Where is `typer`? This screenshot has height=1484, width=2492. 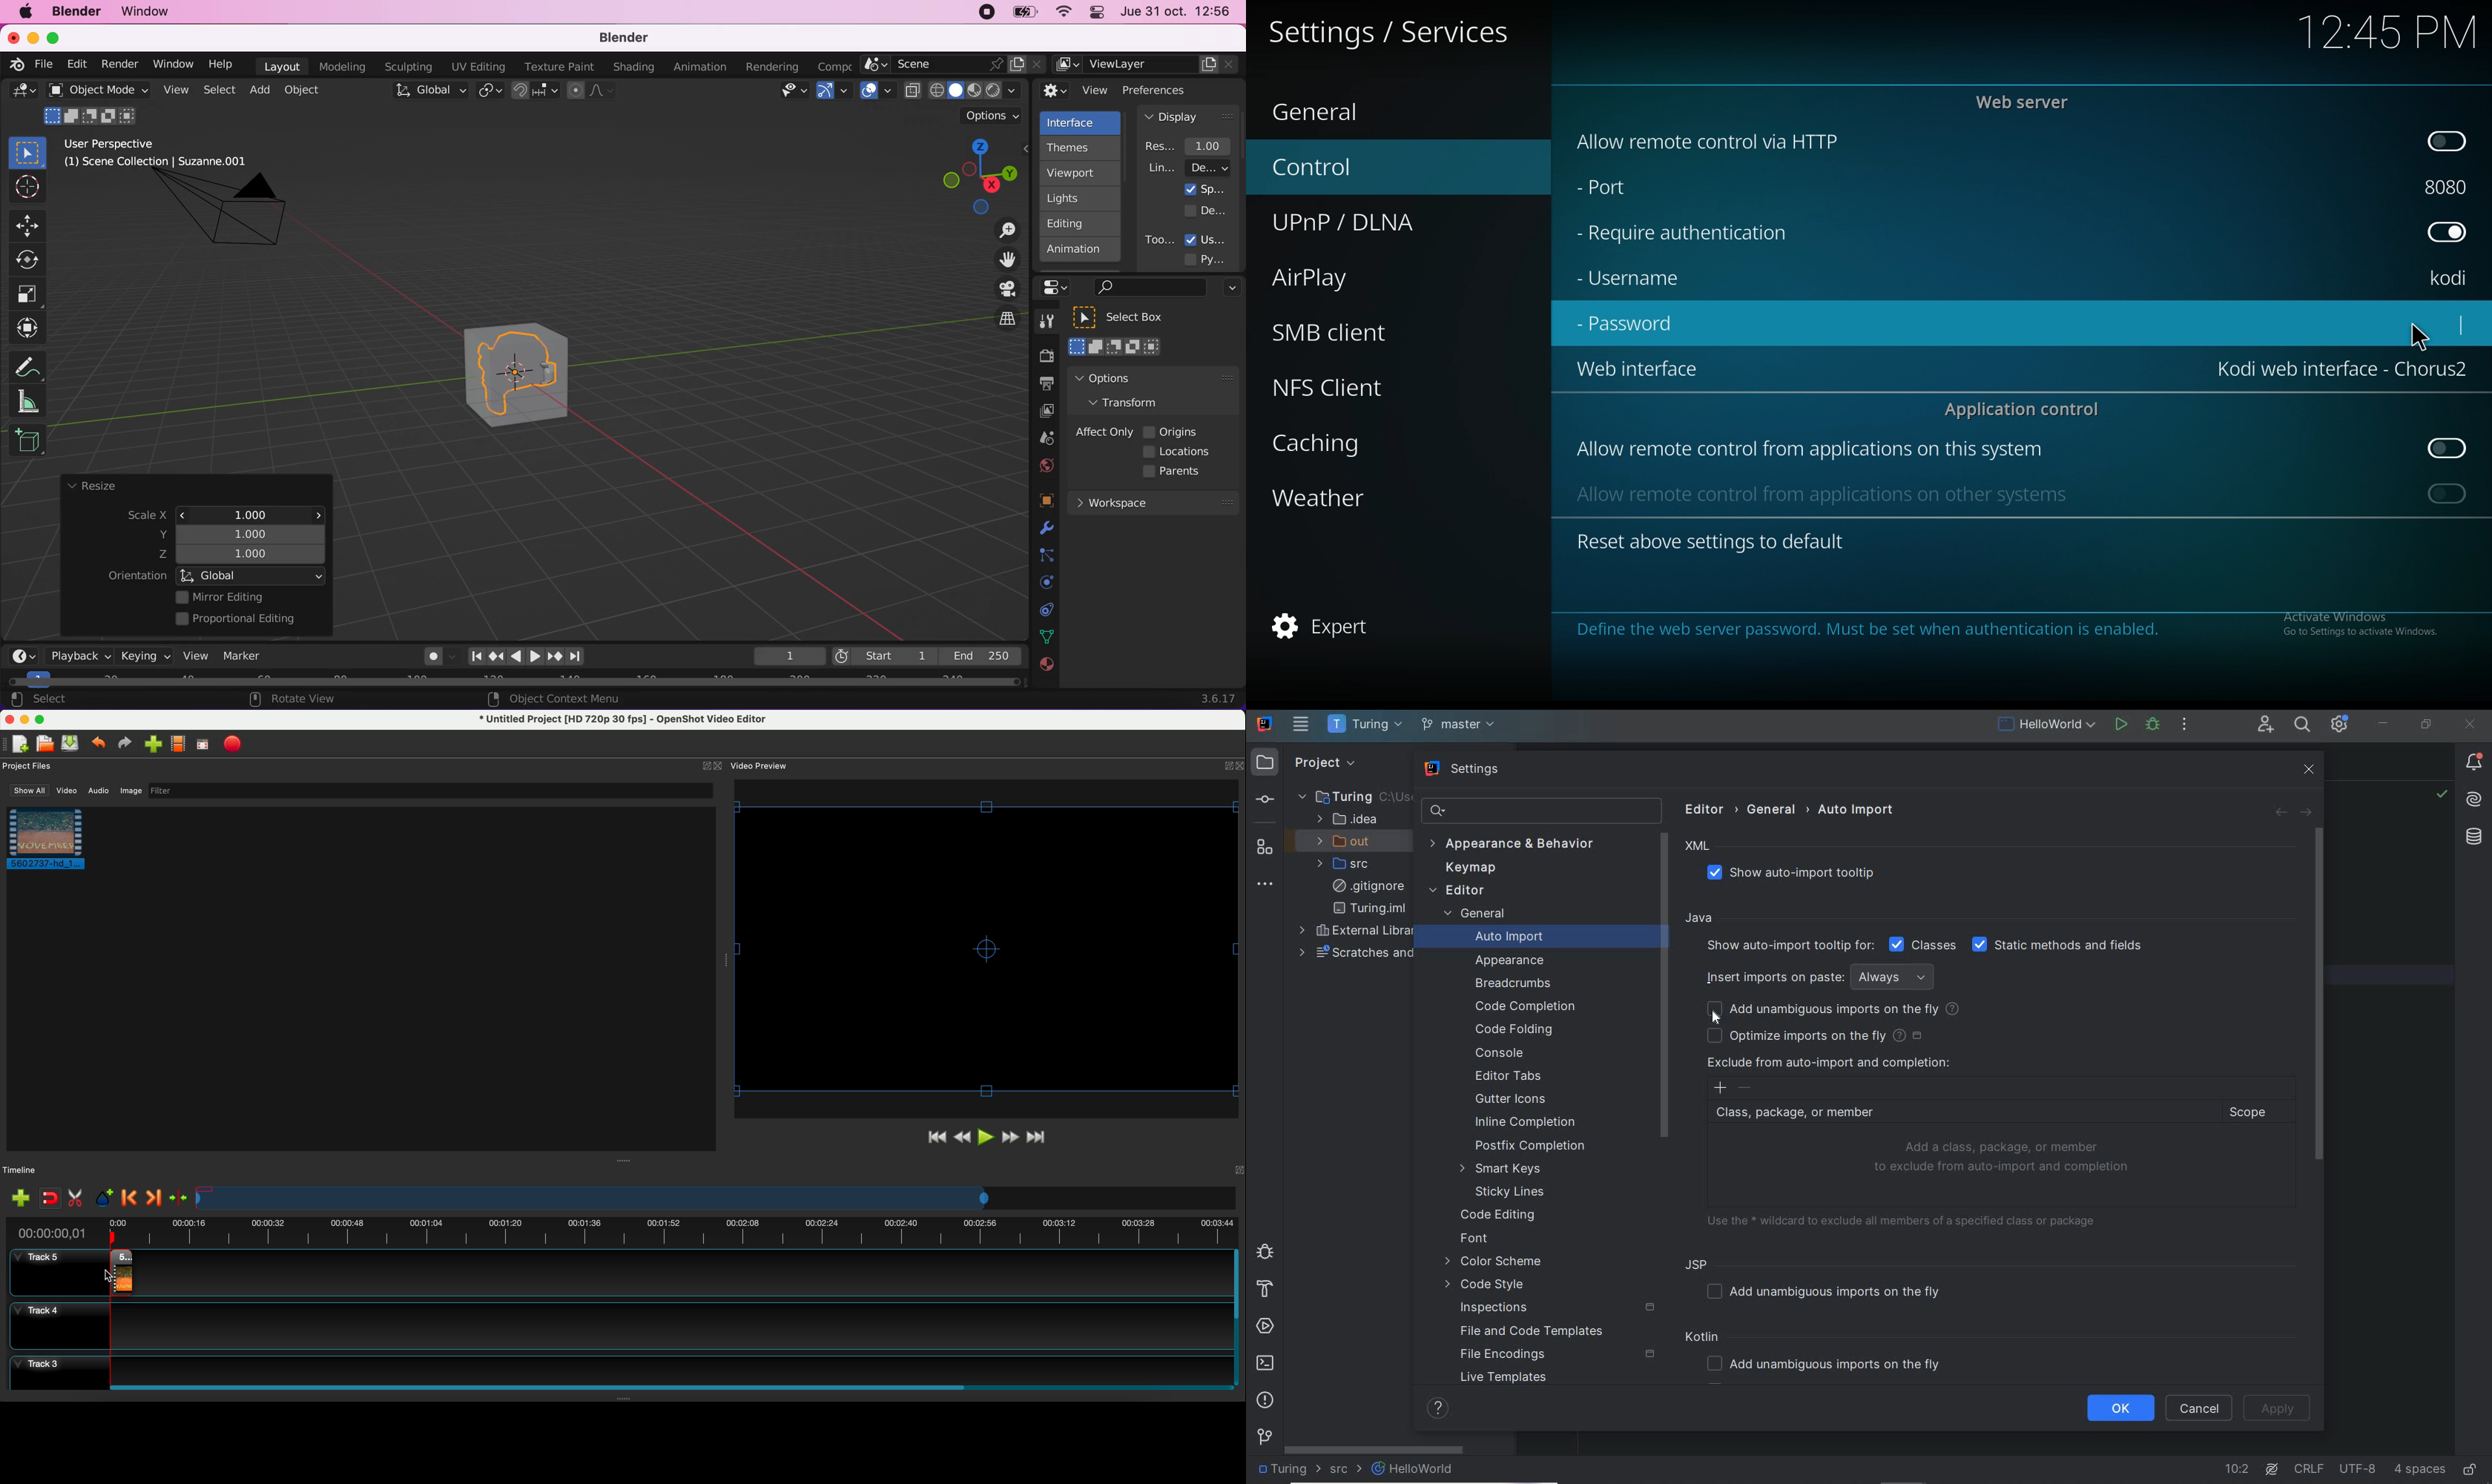 typer is located at coordinates (2463, 321).